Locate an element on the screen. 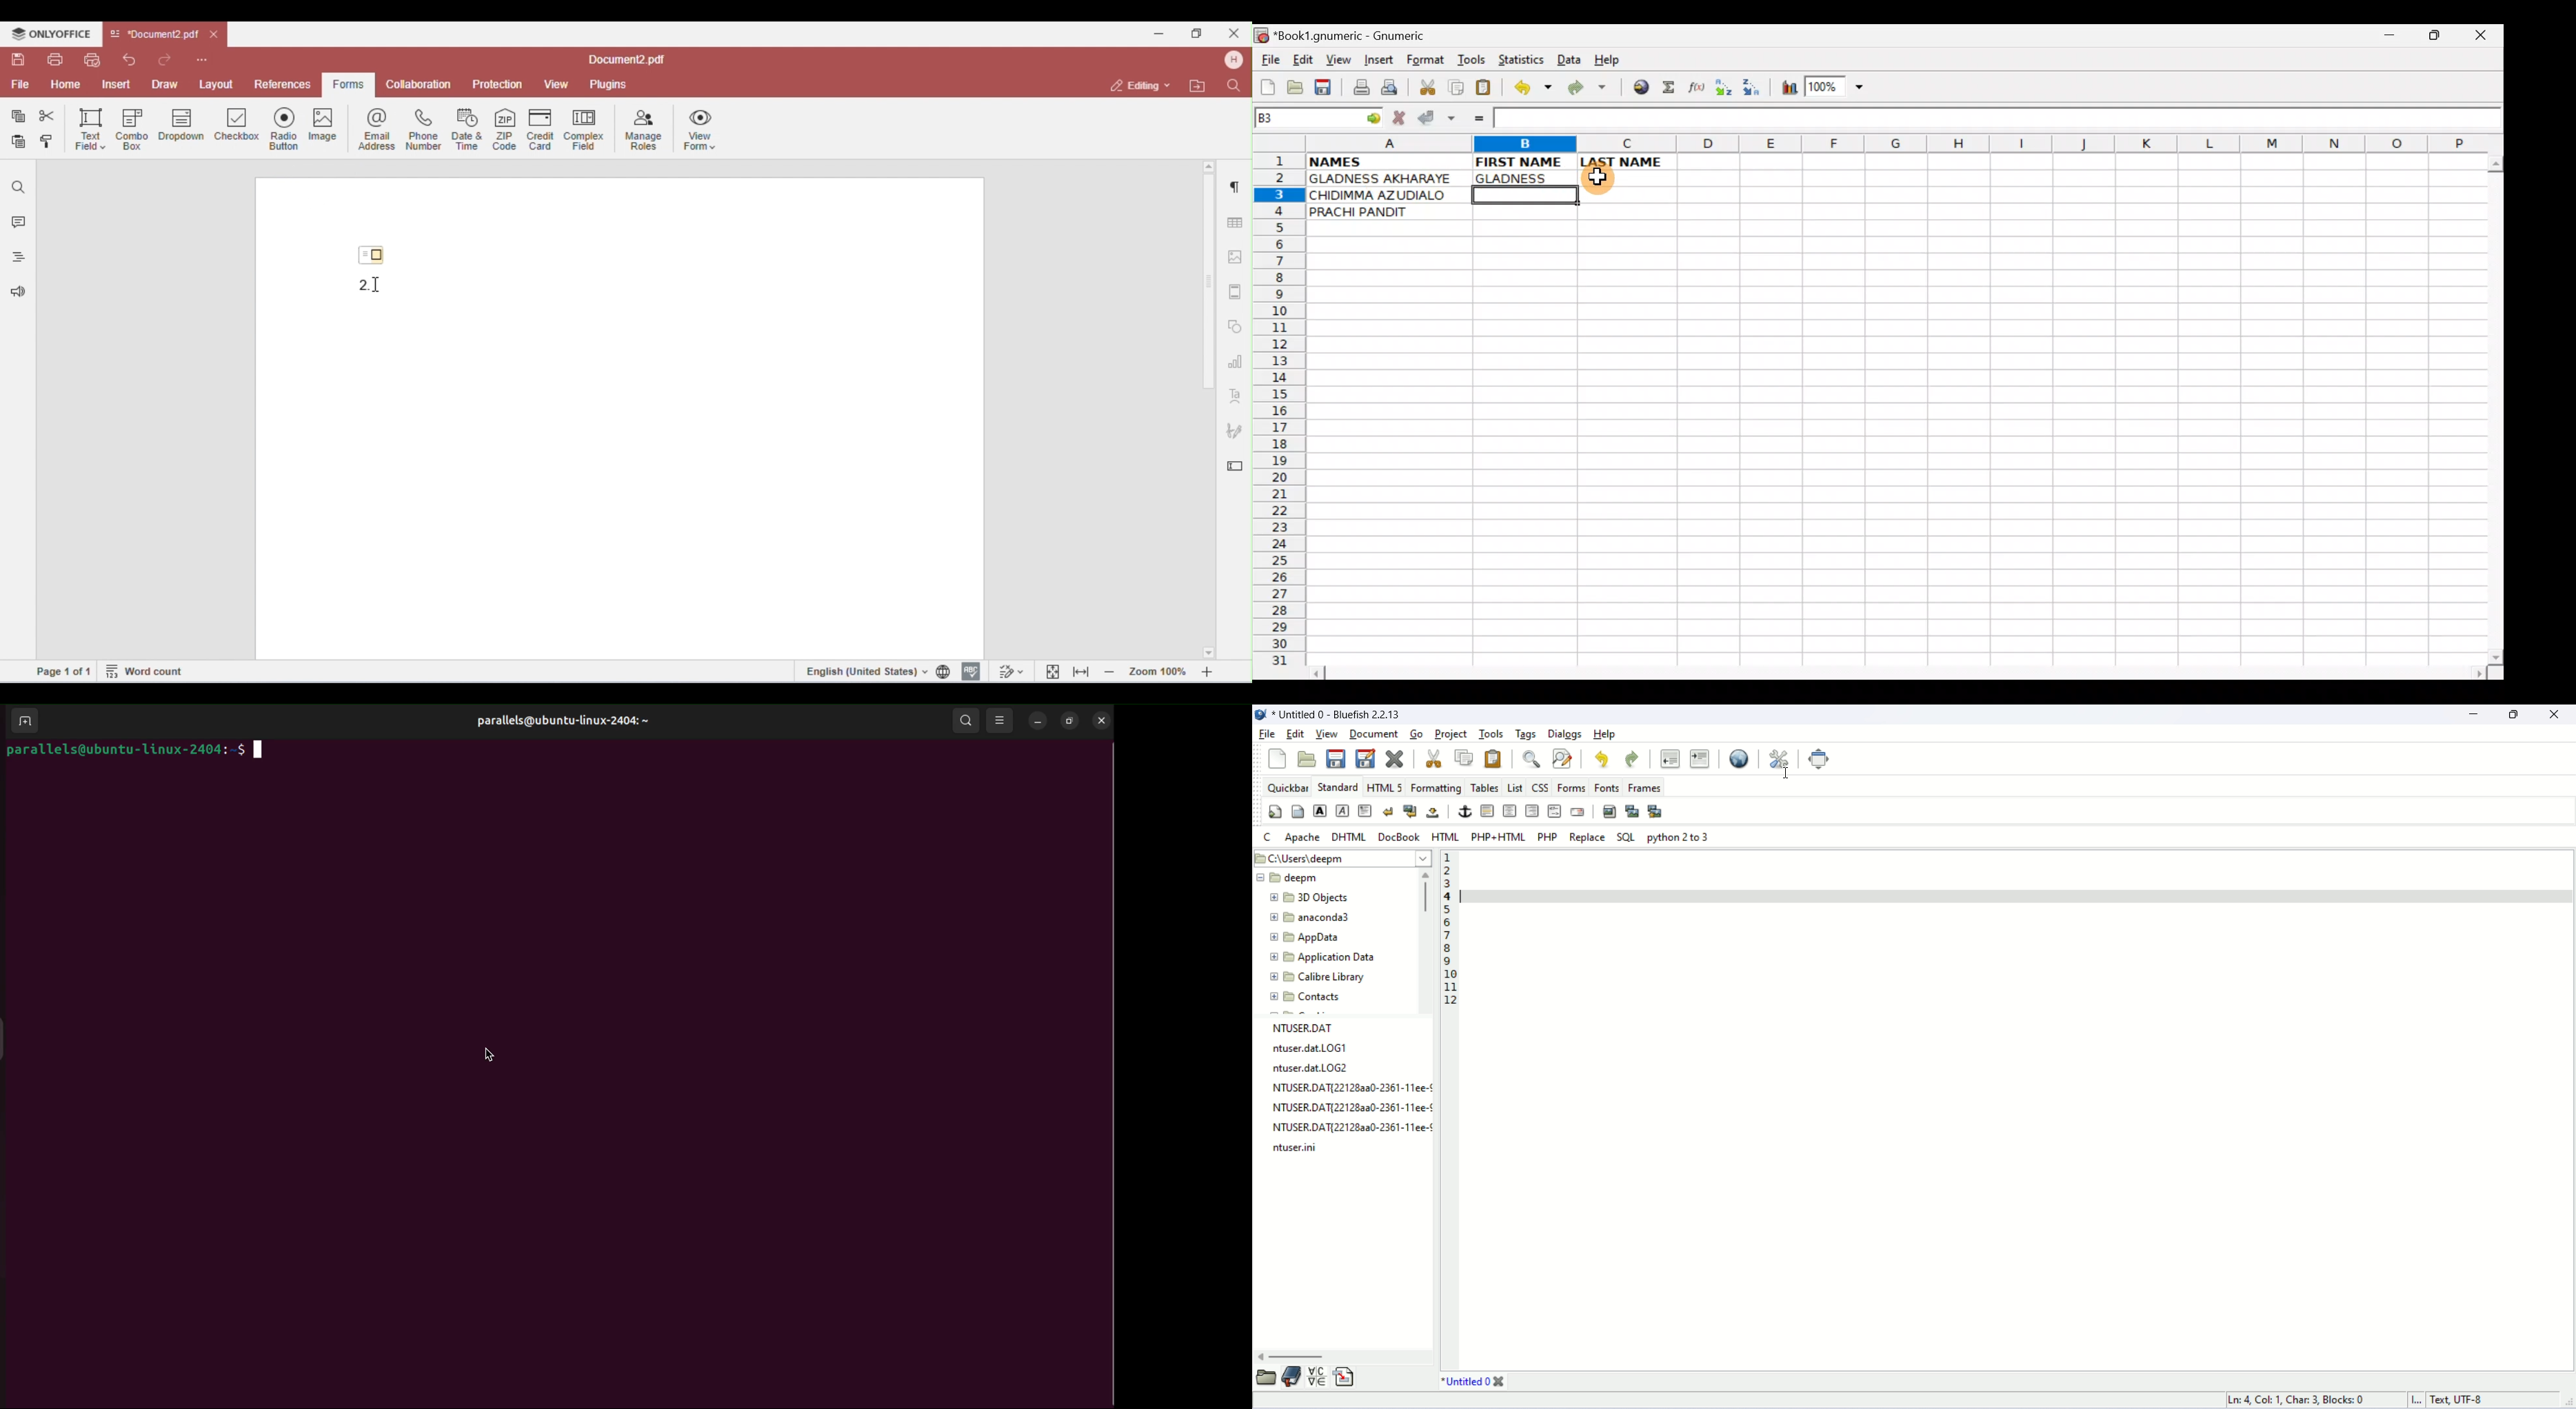  Undo last action is located at coordinates (1535, 89).